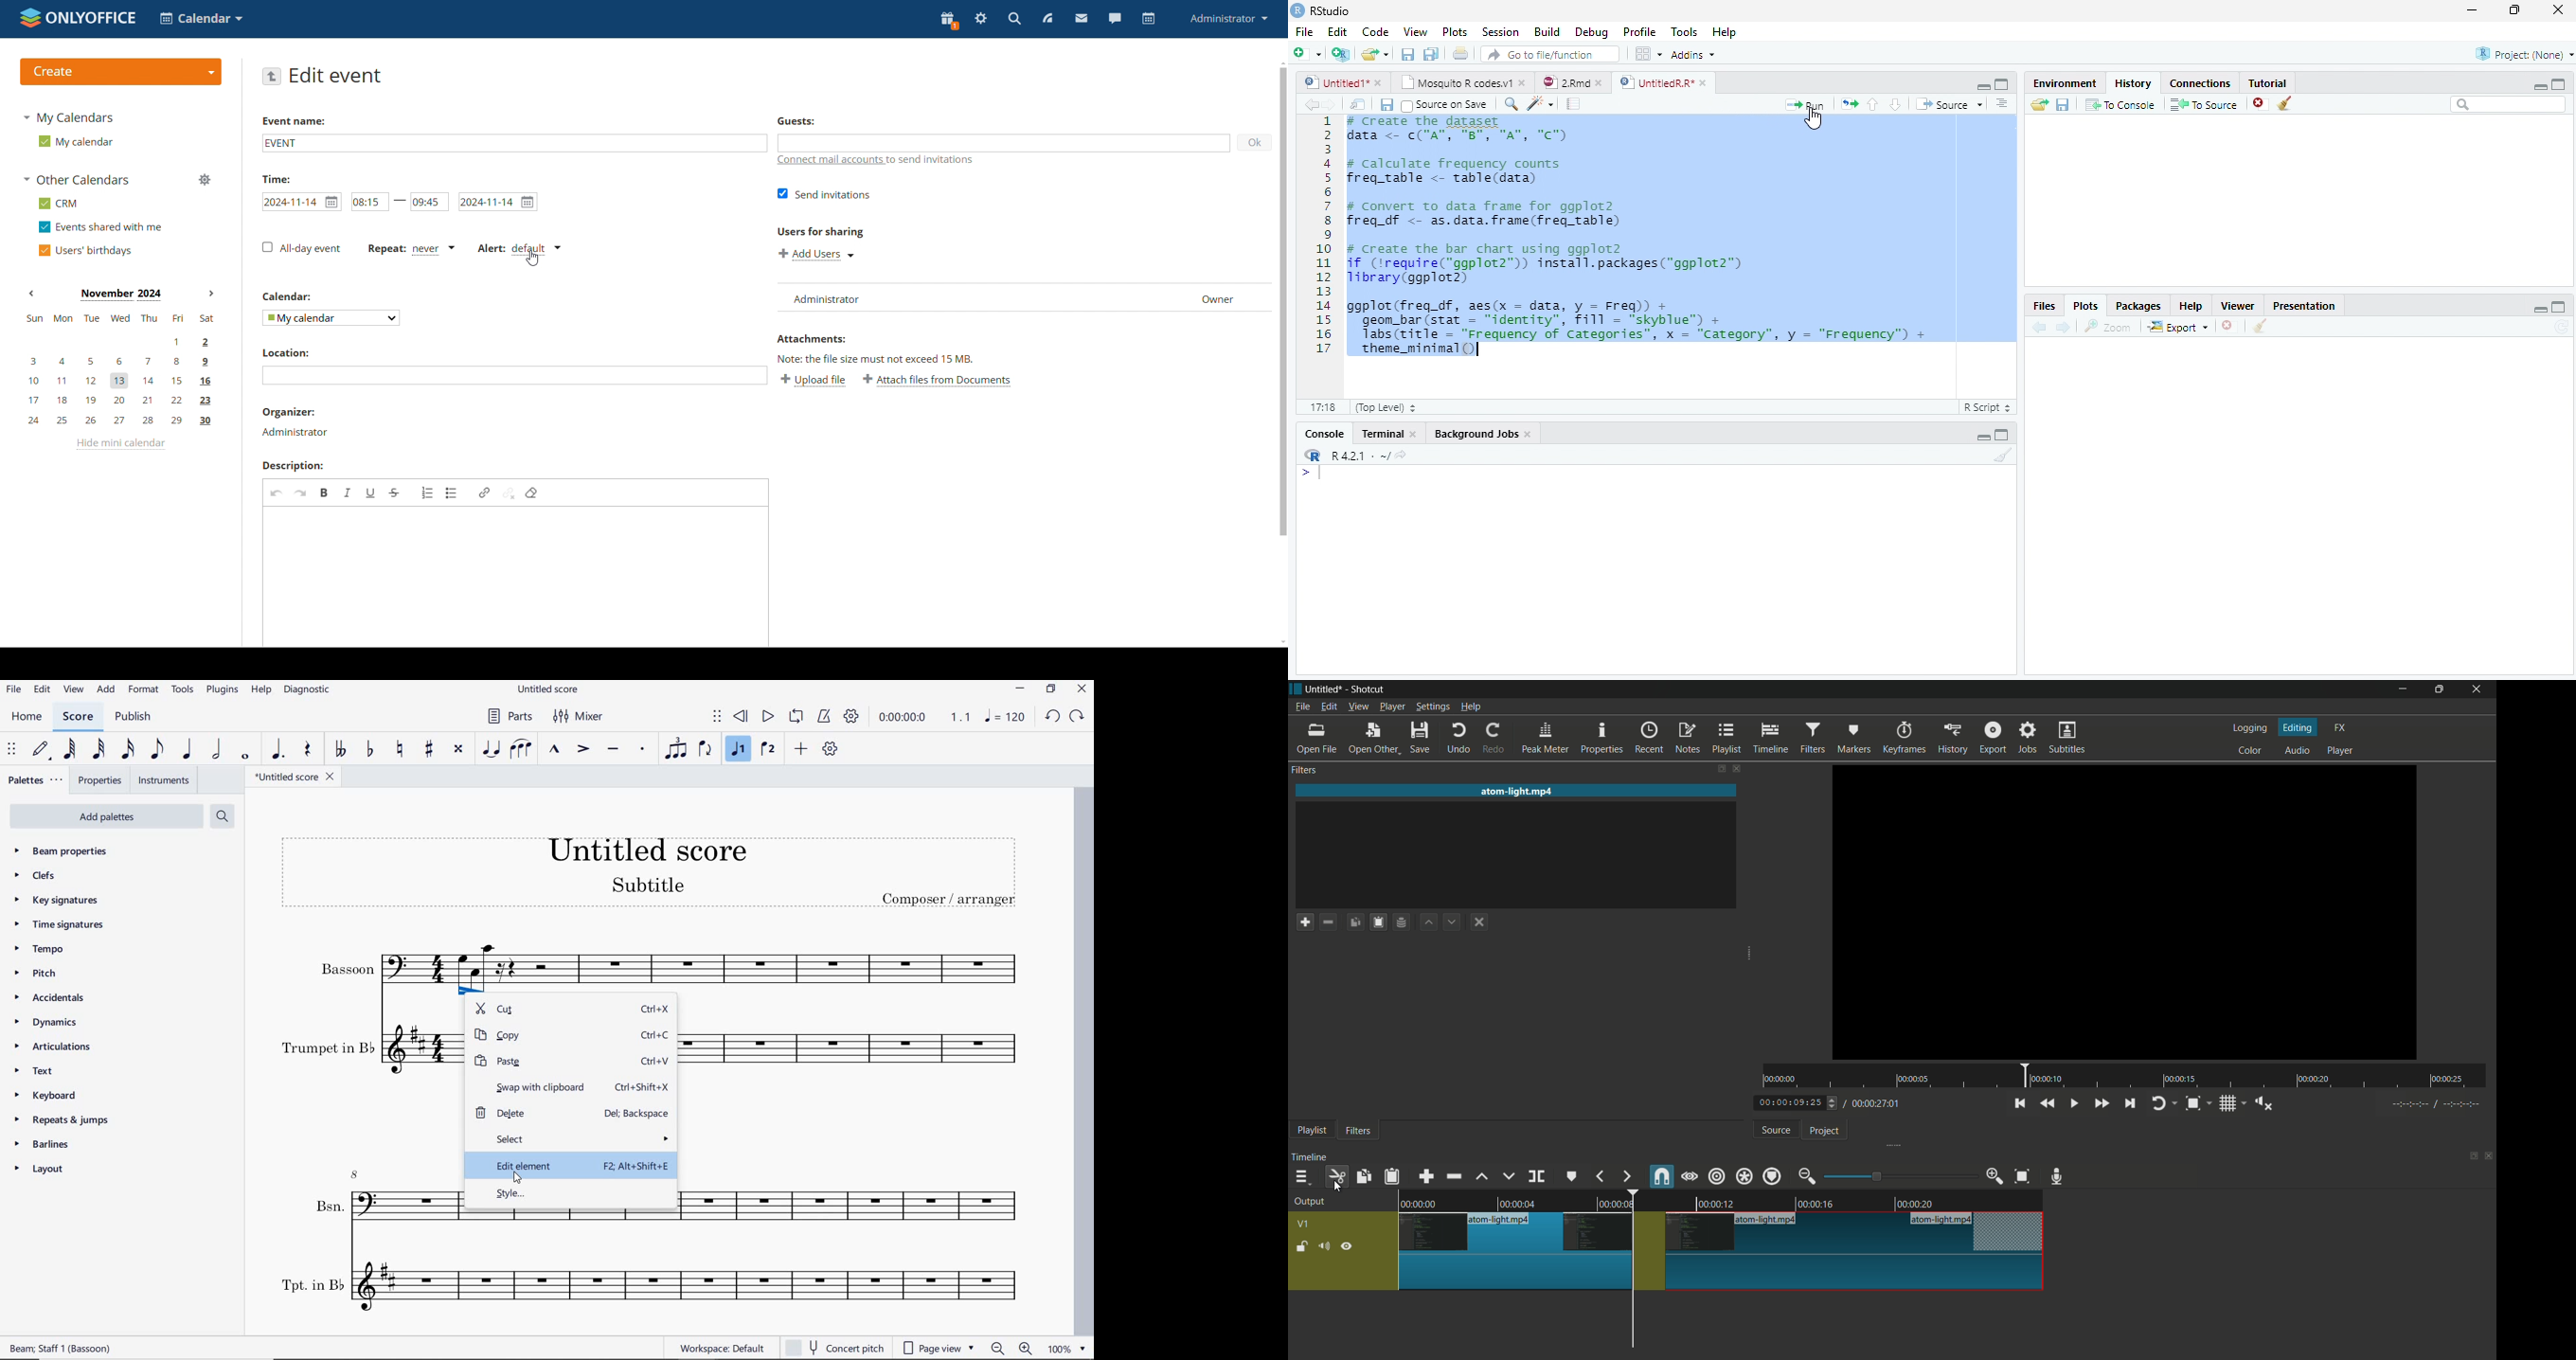  What do you see at coordinates (522, 748) in the screenshot?
I see `slur` at bounding box center [522, 748].